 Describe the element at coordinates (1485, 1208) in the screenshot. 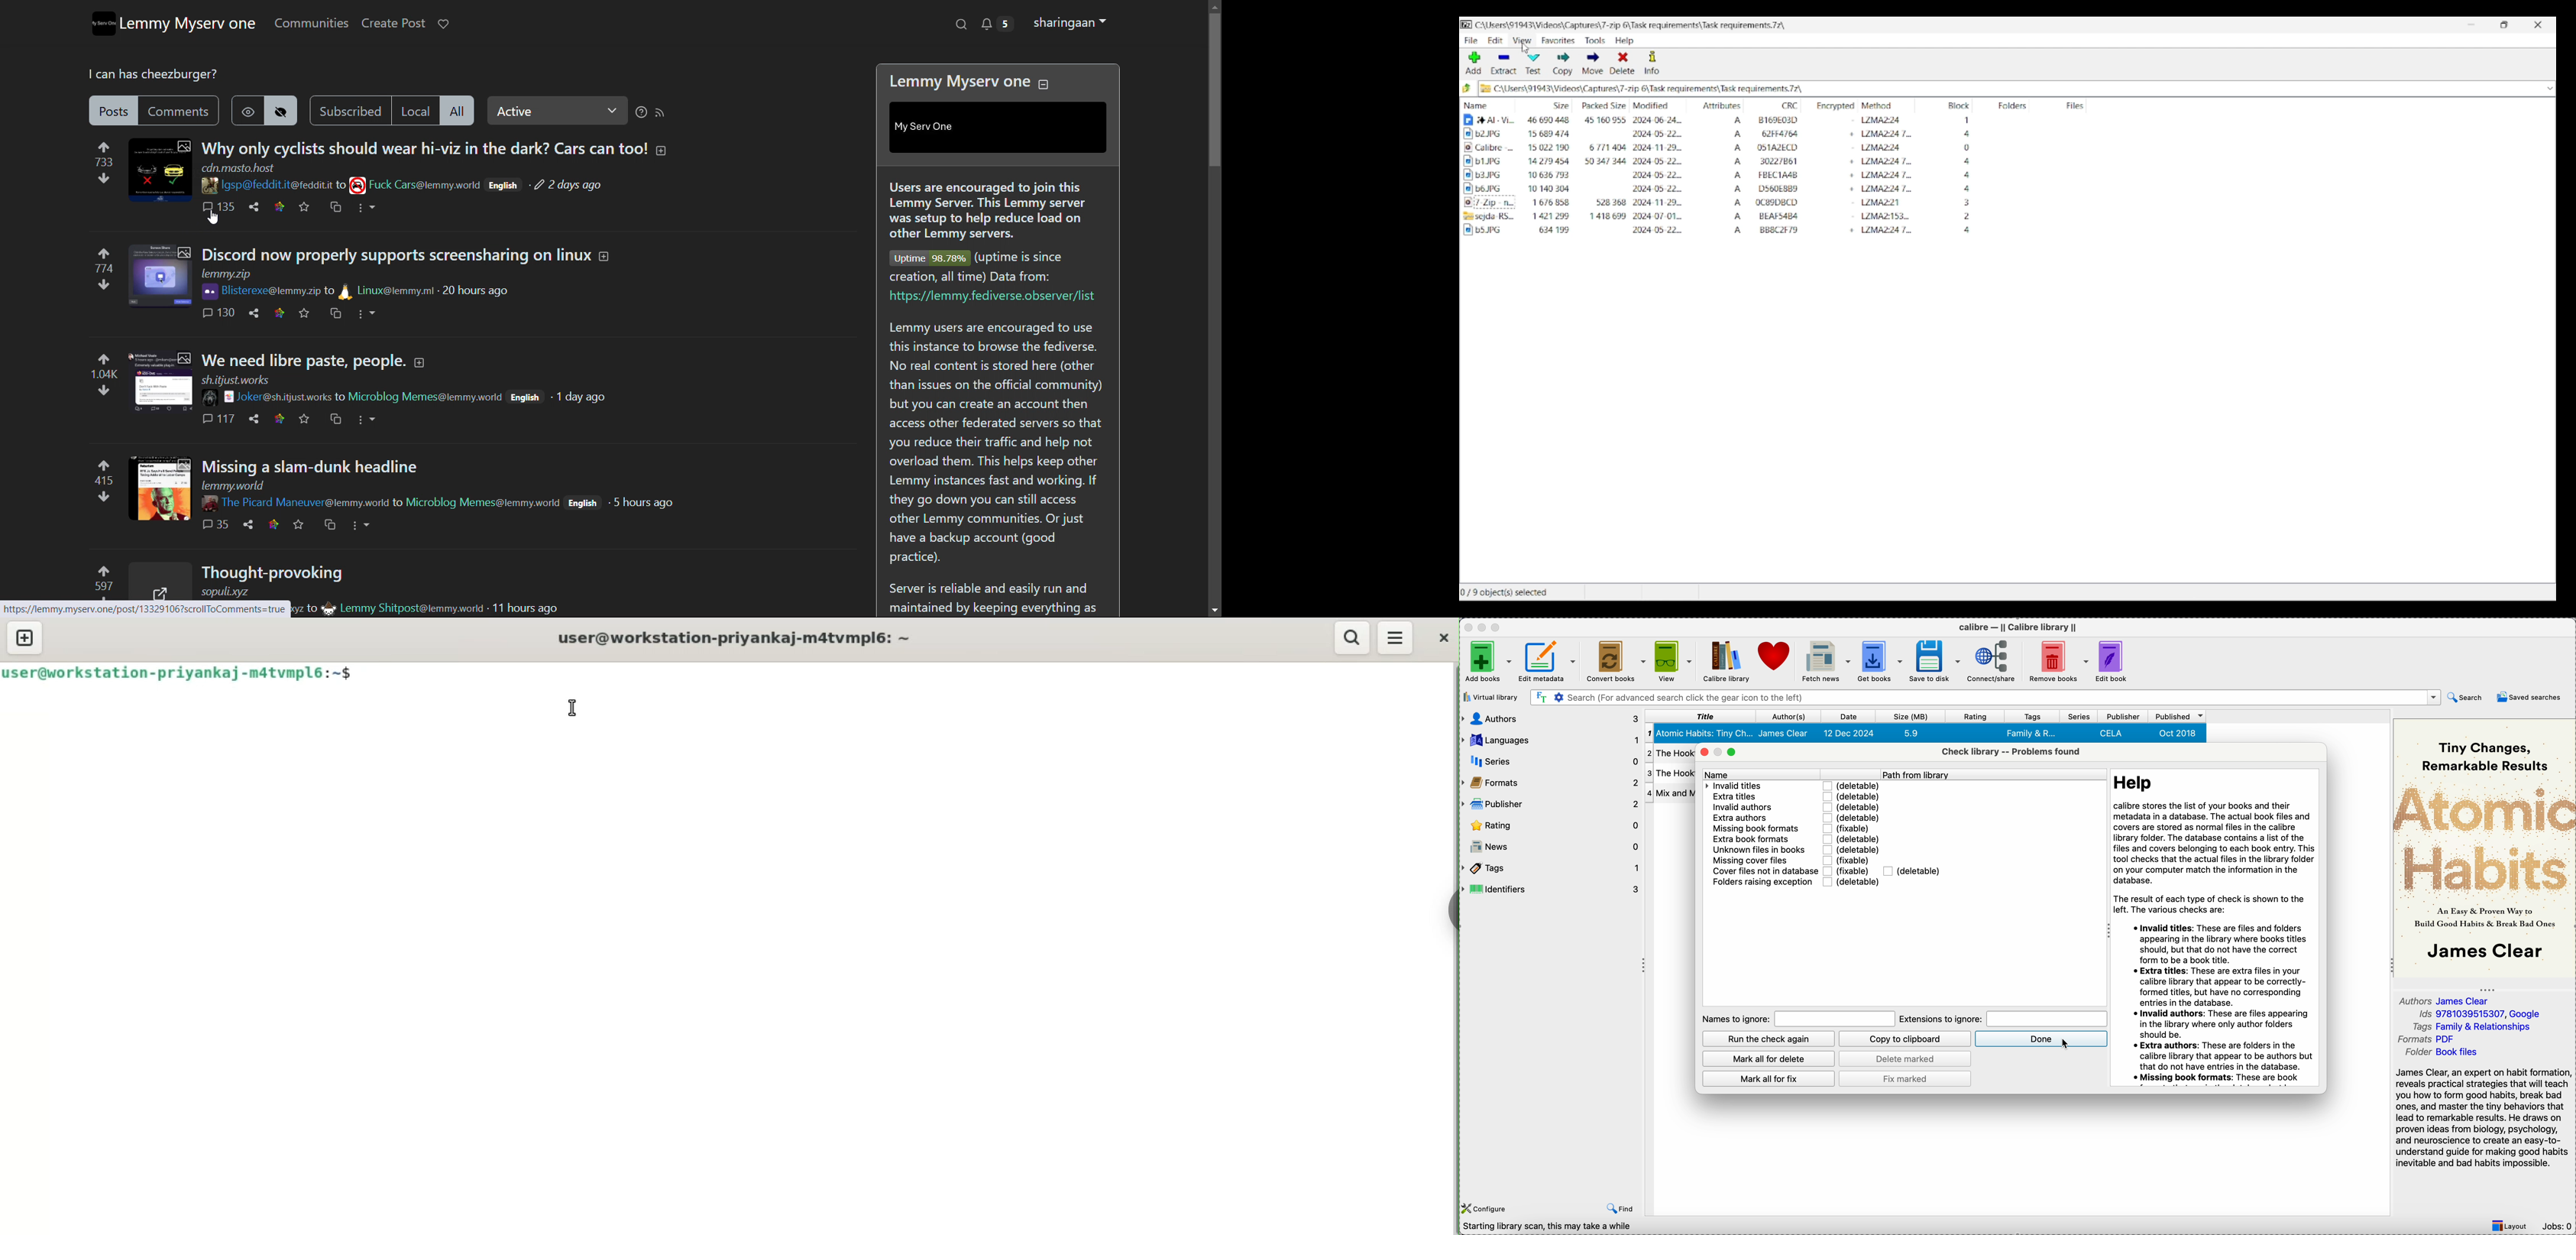

I see `configure` at that location.